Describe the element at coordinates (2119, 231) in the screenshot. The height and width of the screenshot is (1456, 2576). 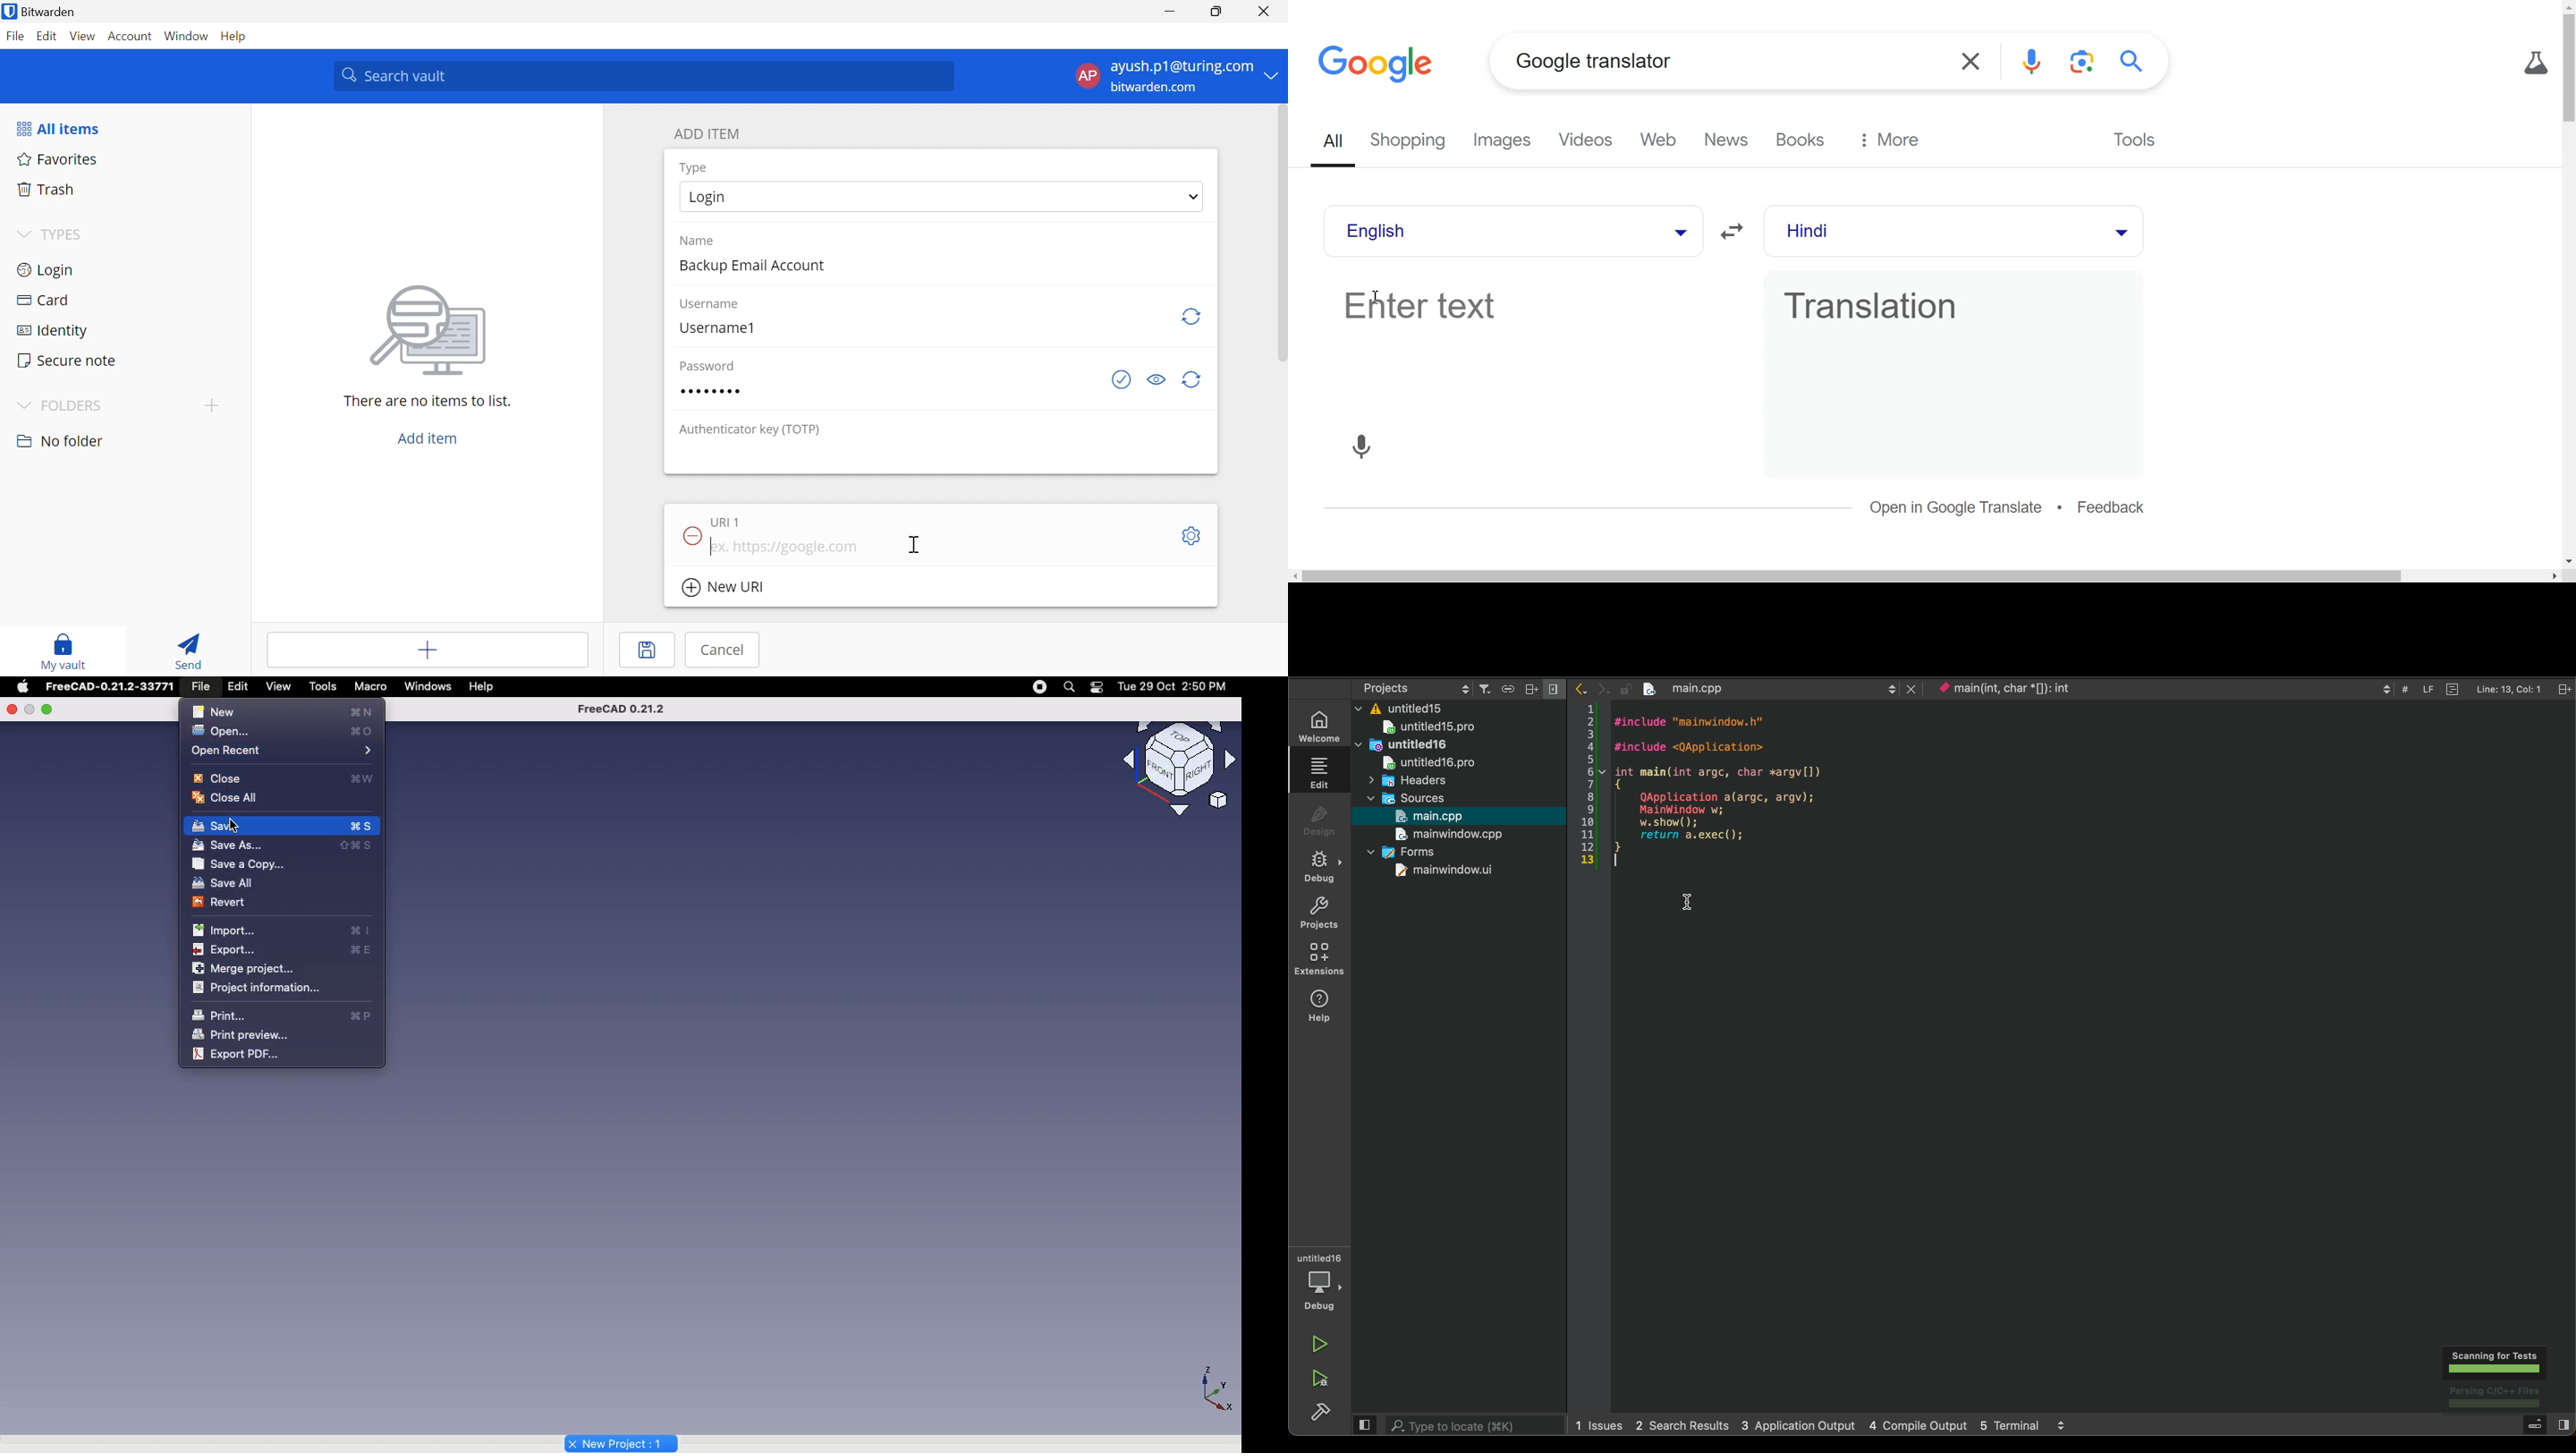
I see `Drop down box` at that location.